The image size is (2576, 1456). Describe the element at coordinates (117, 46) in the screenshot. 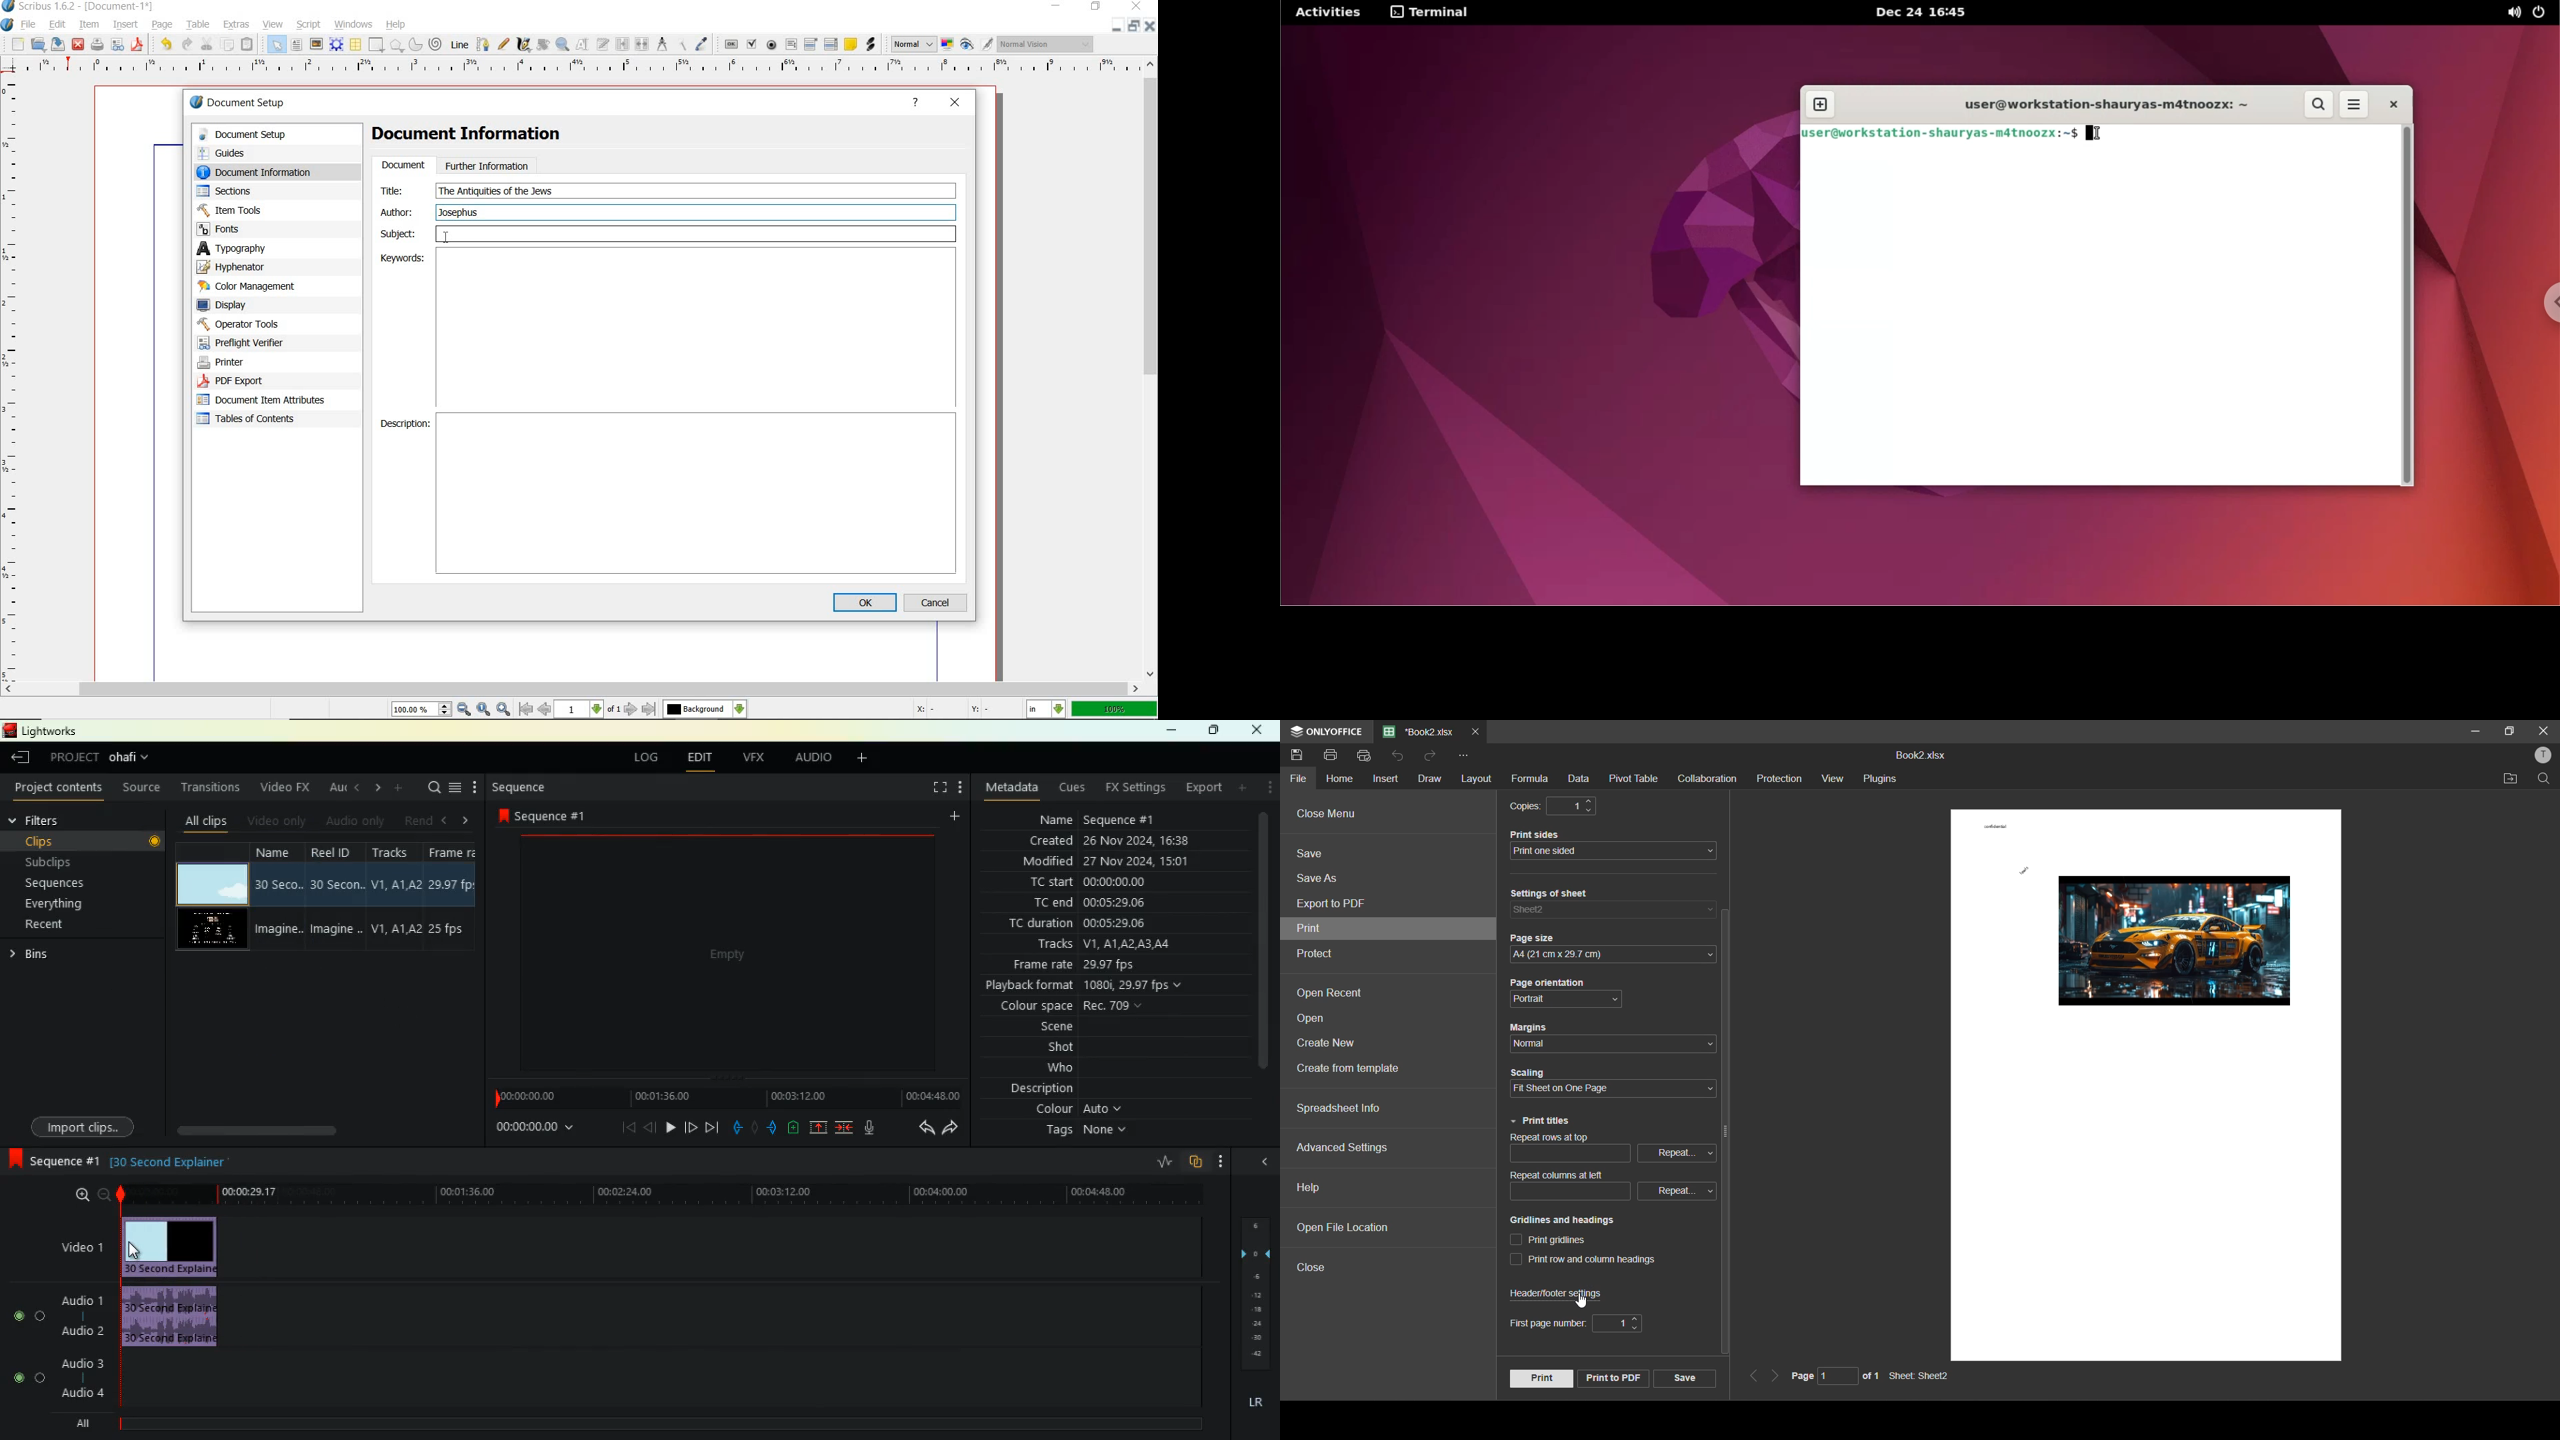

I see `preflight verifier` at that location.